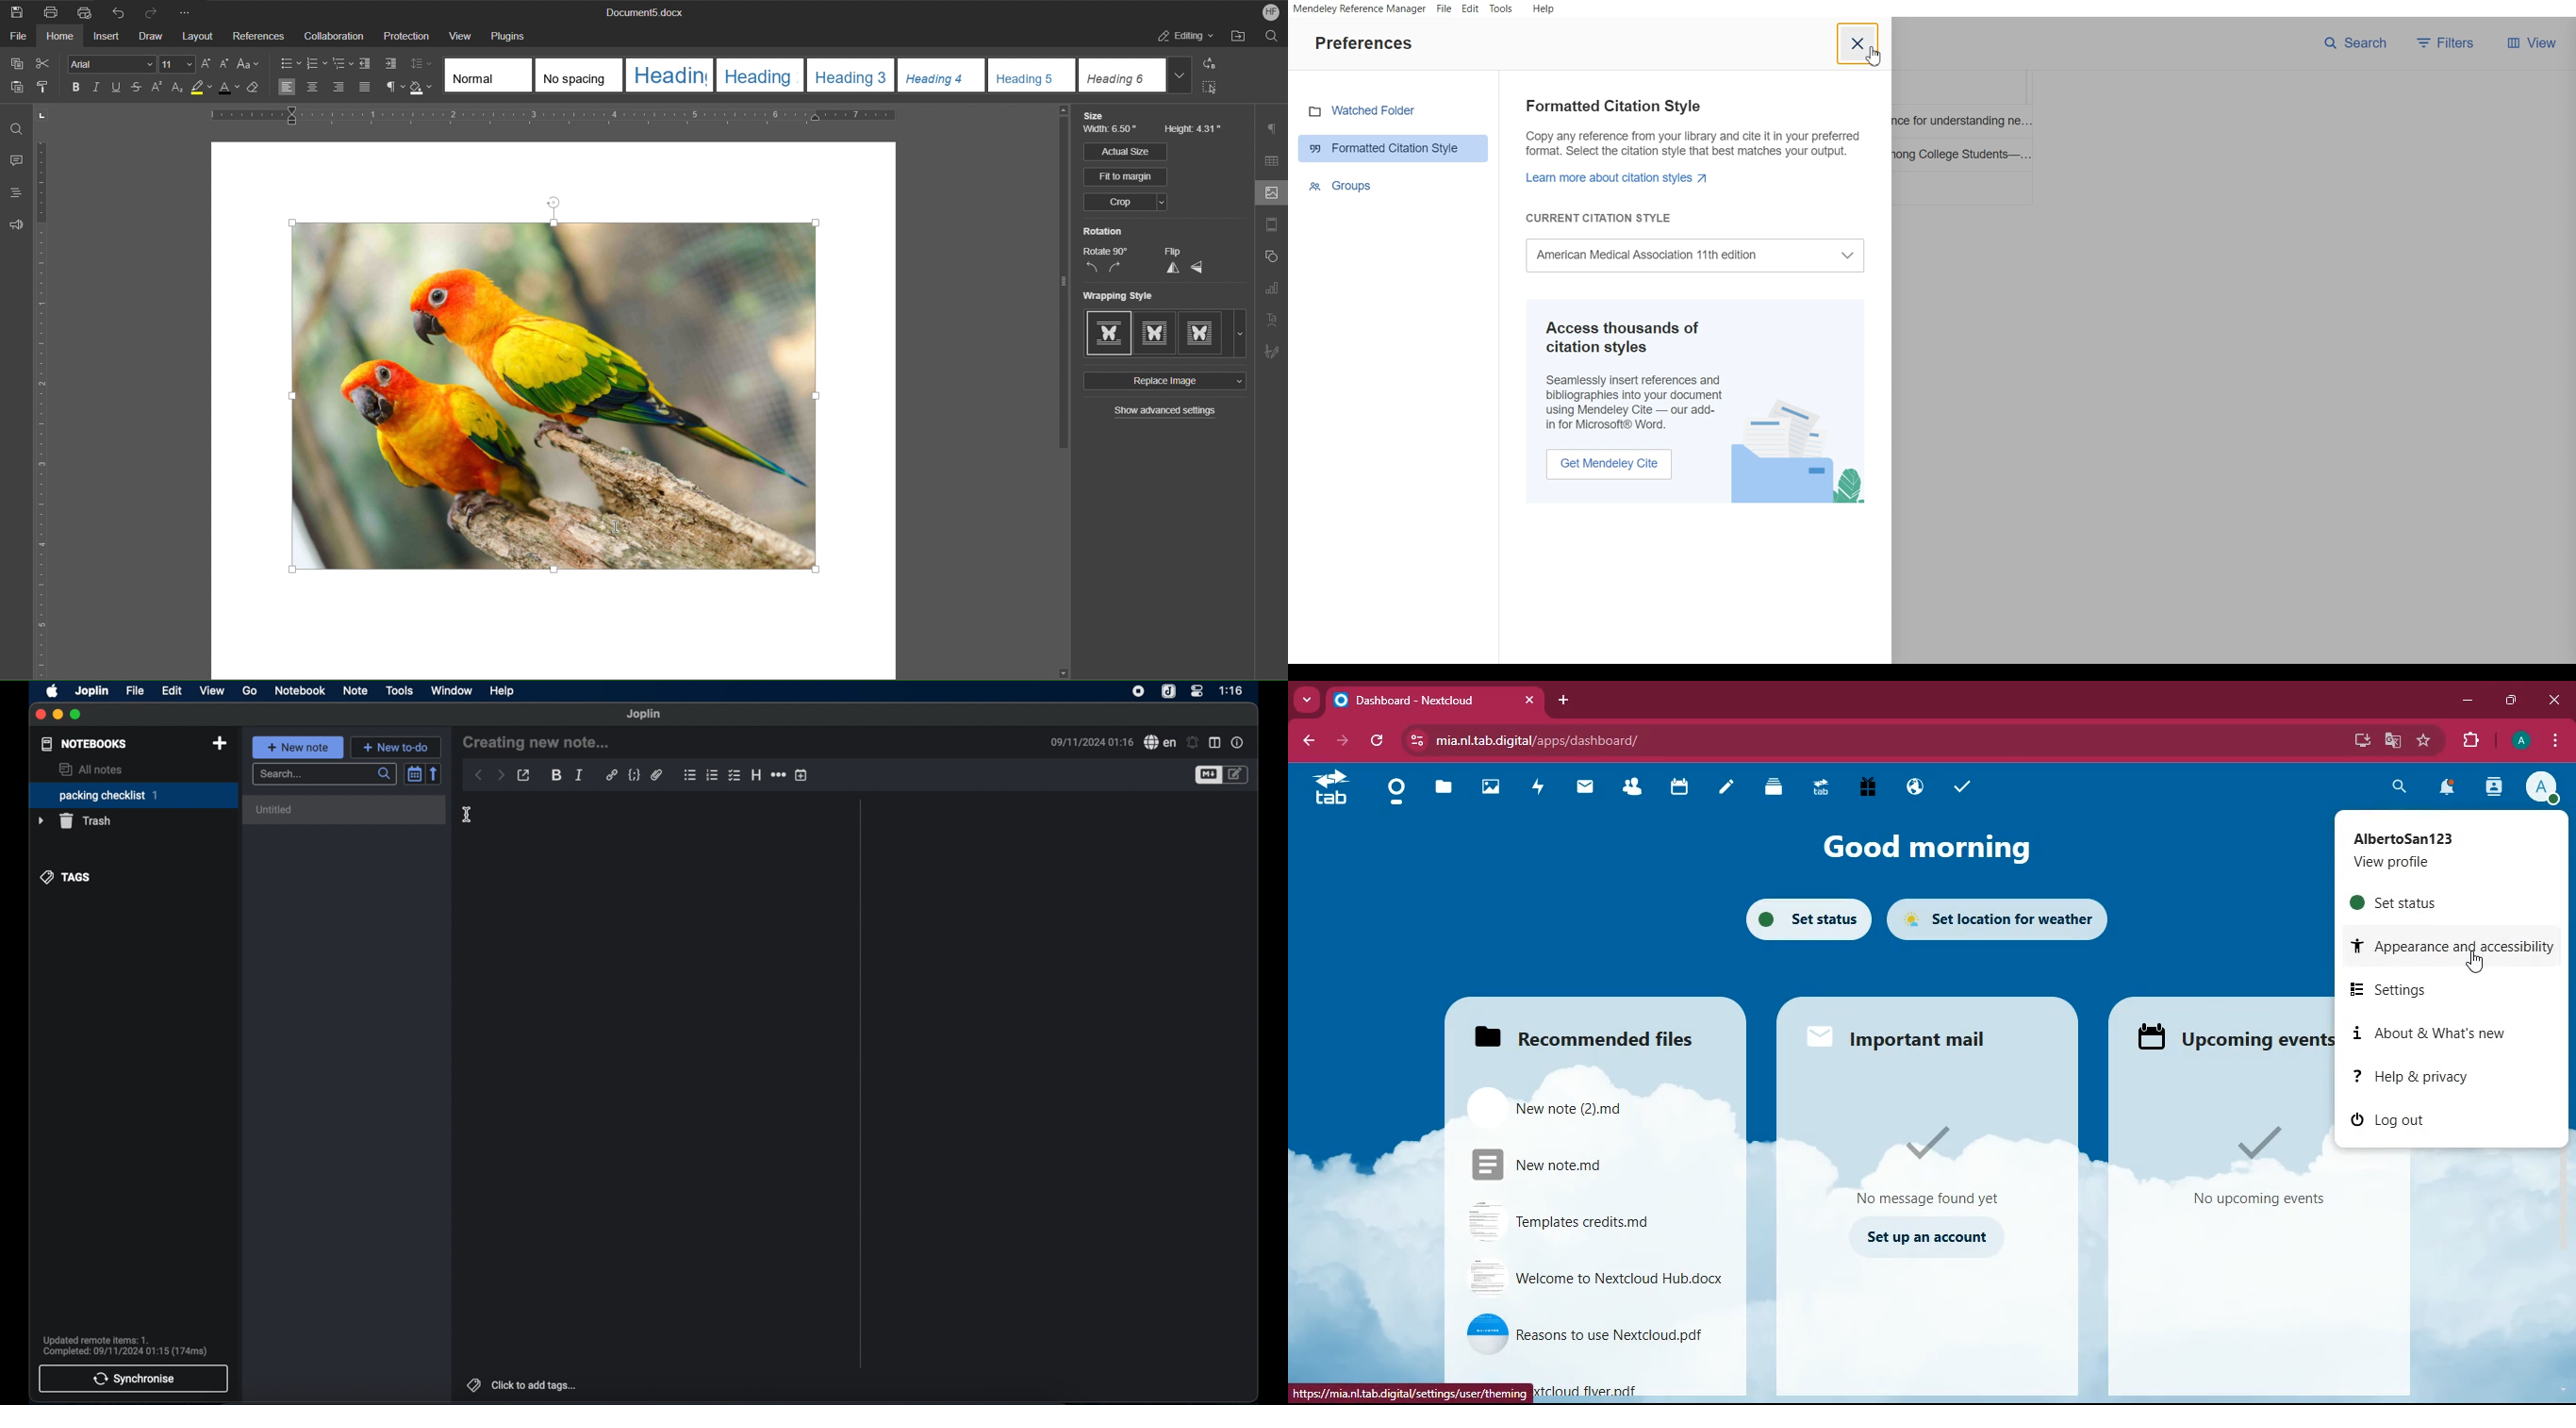  Describe the element at coordinates (213, 690) in the screenshot. I see `view` at that location.